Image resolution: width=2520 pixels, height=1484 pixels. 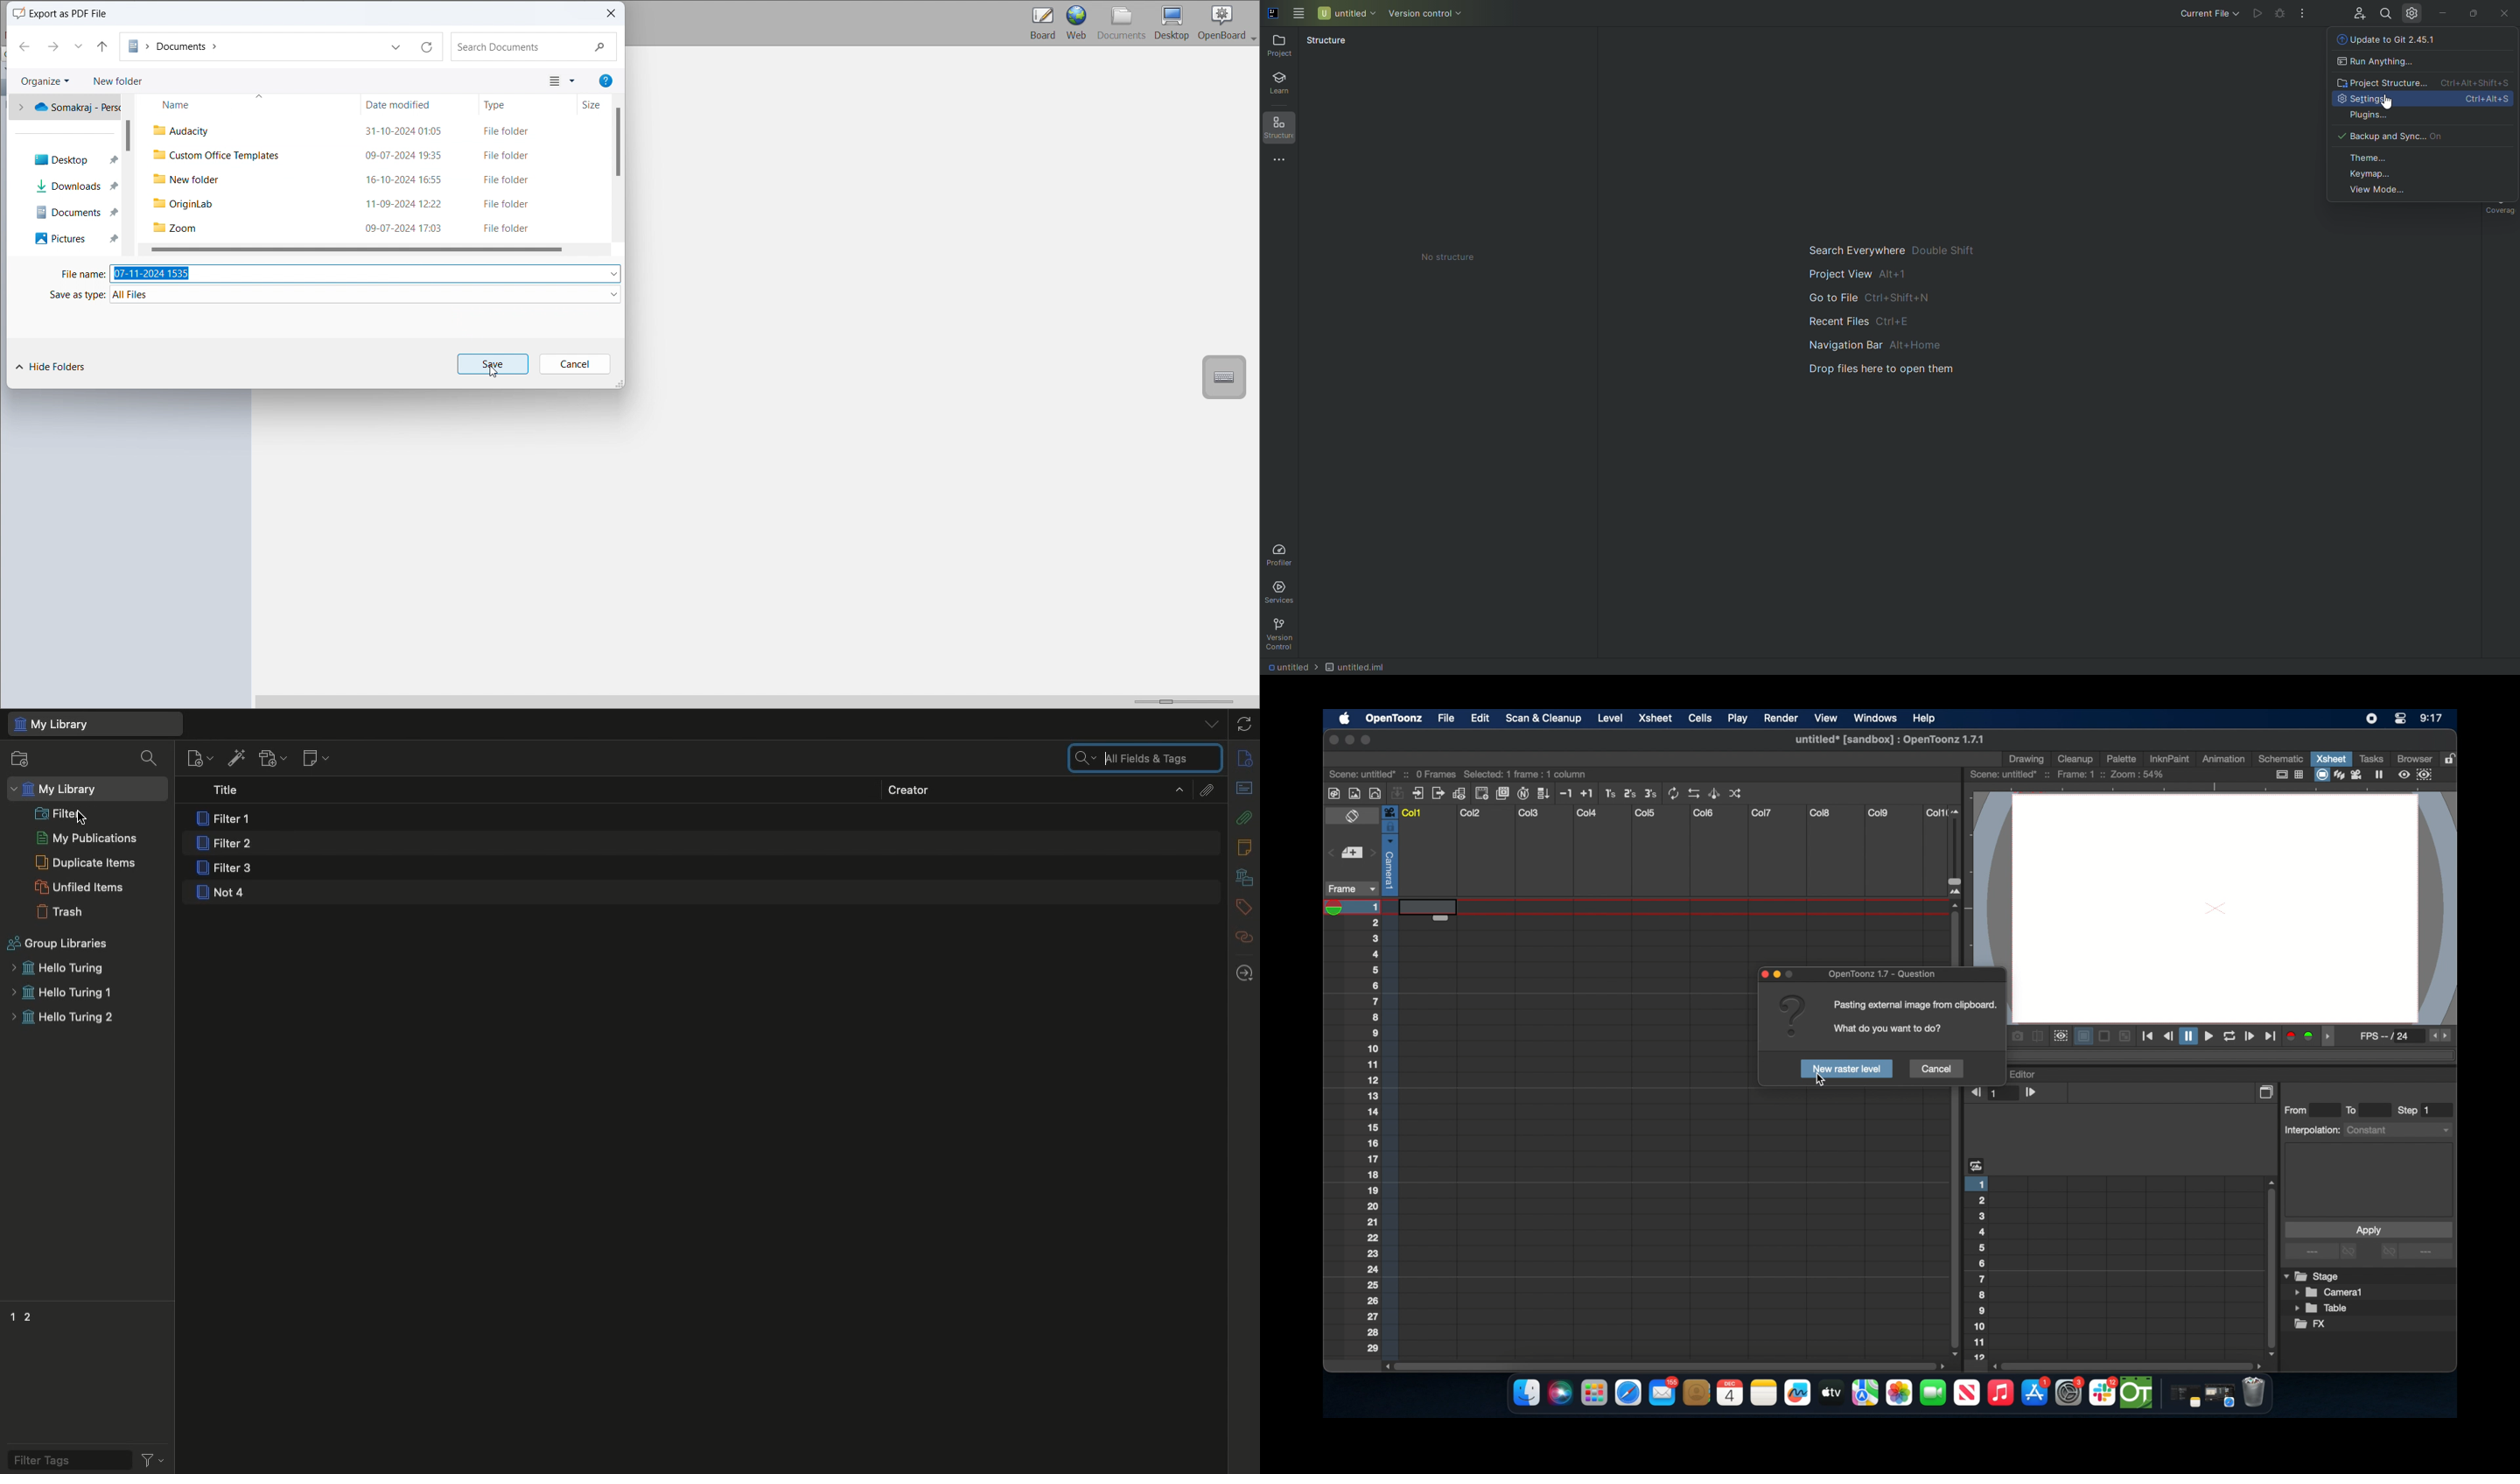 I want to click on snapshot, so click(x=2017, y=1036).